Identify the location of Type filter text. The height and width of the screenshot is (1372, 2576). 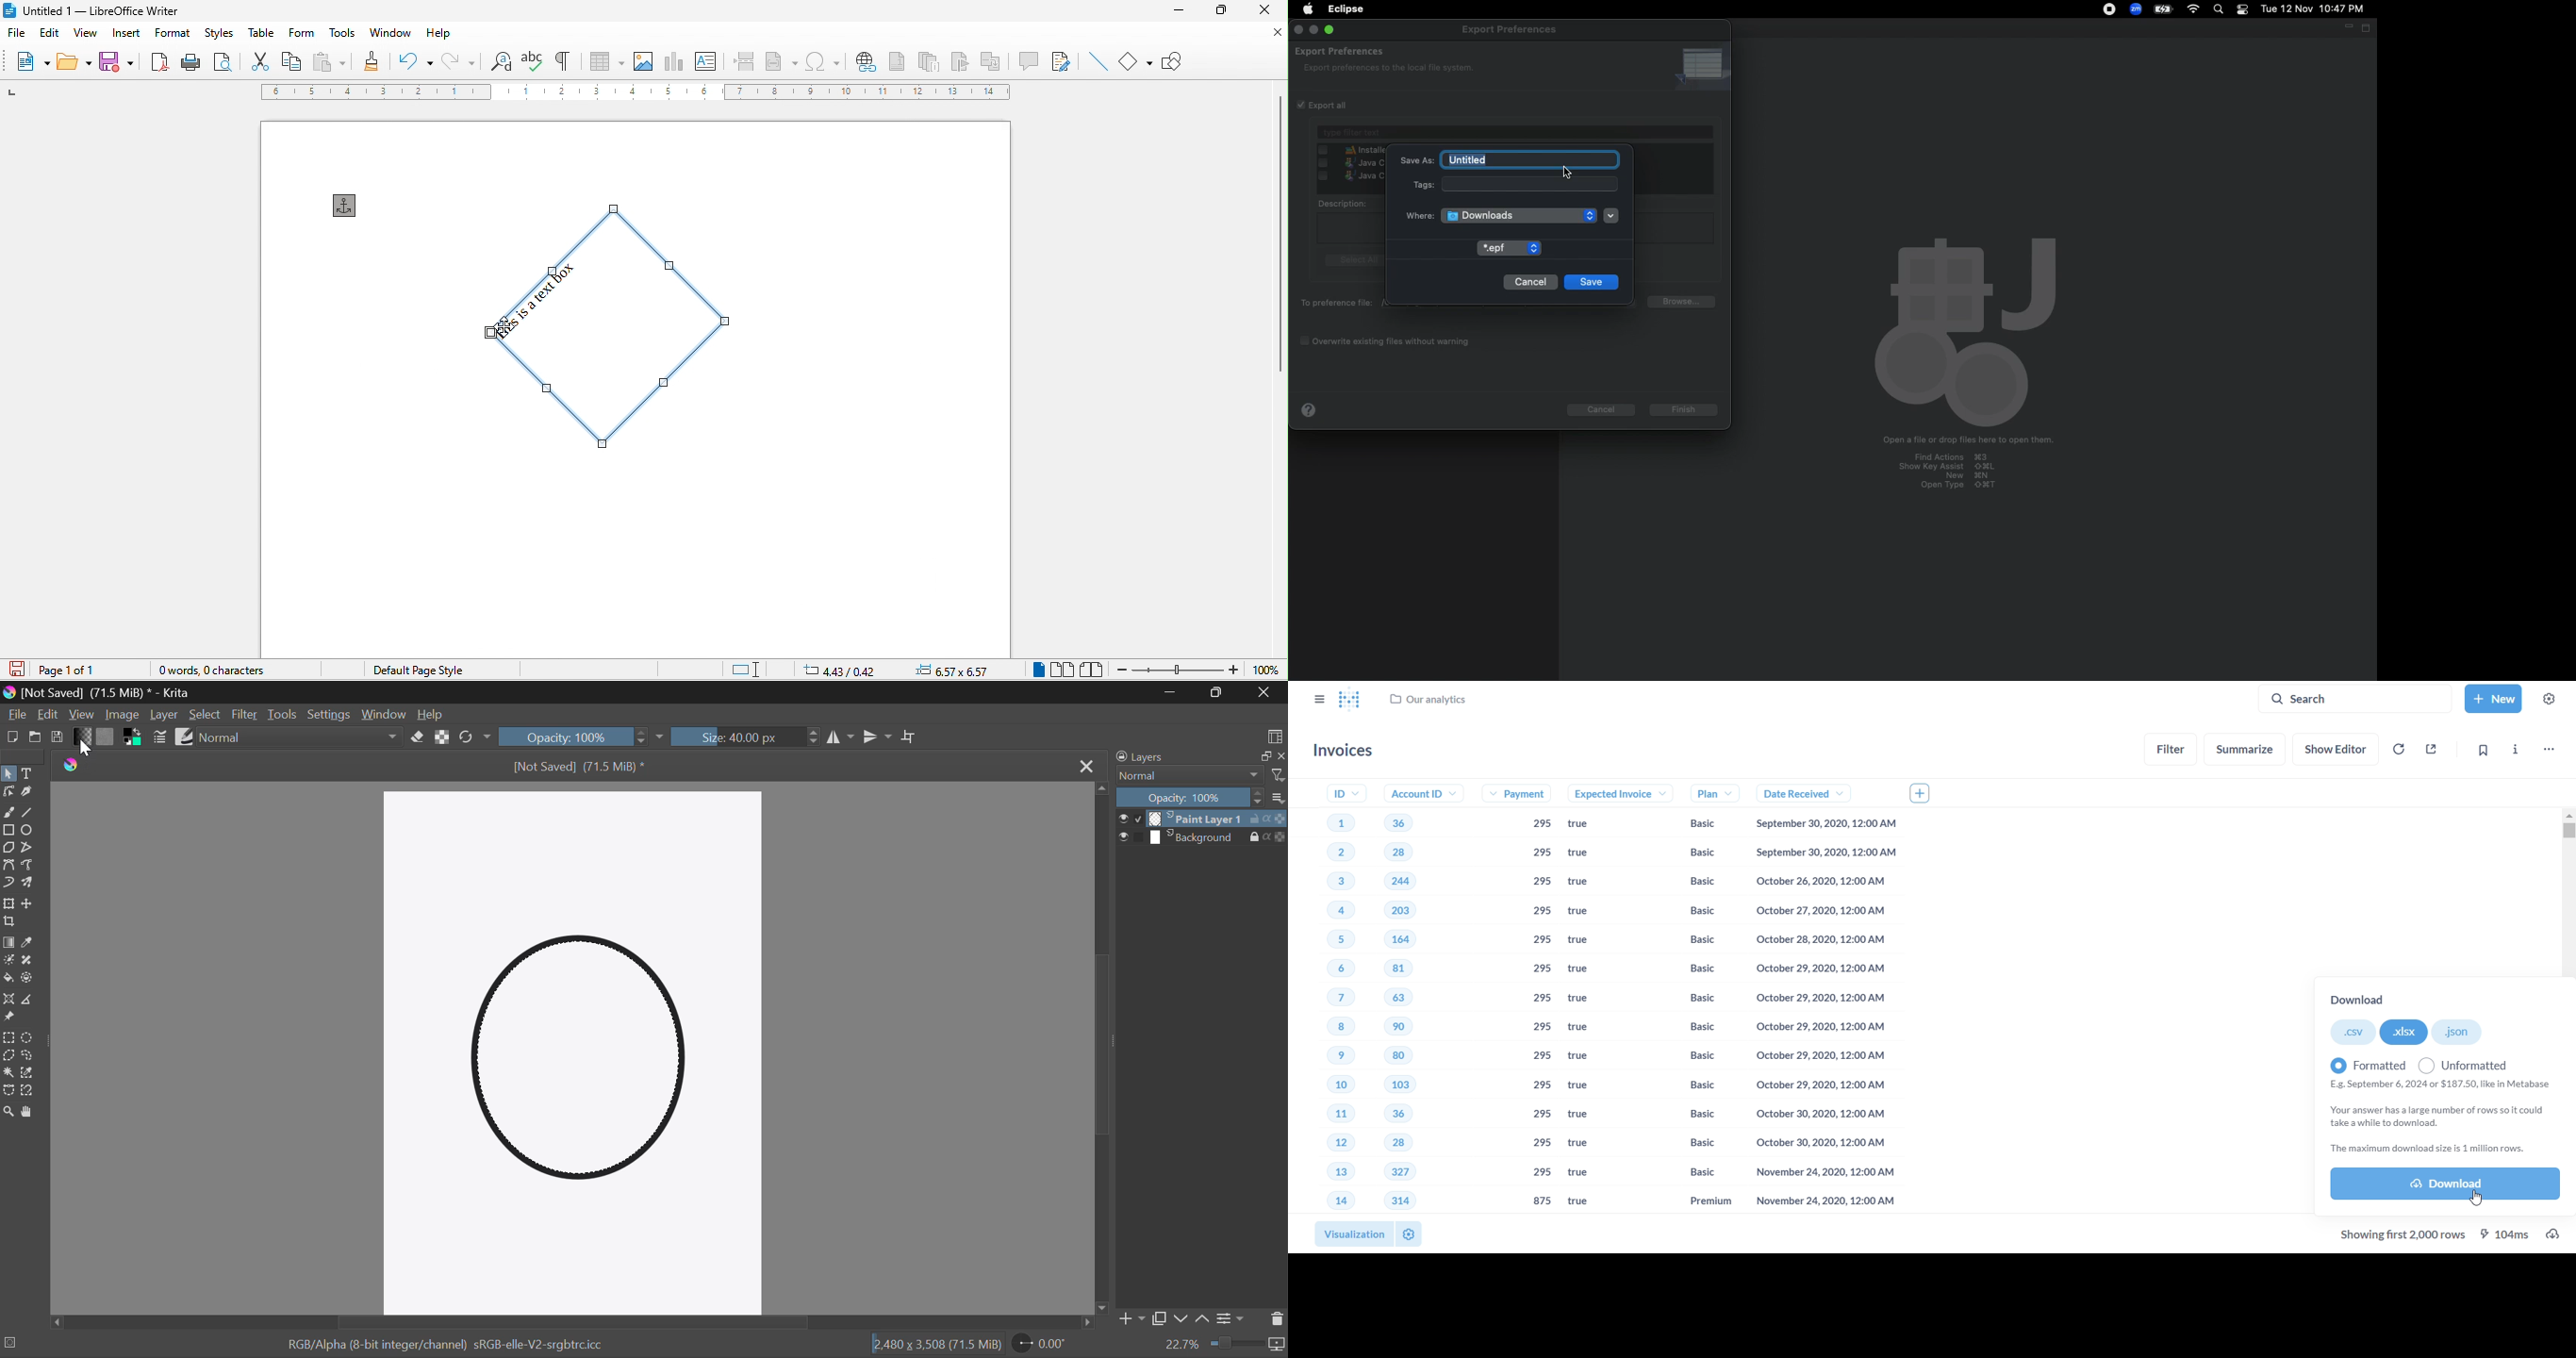
(1516, 132).